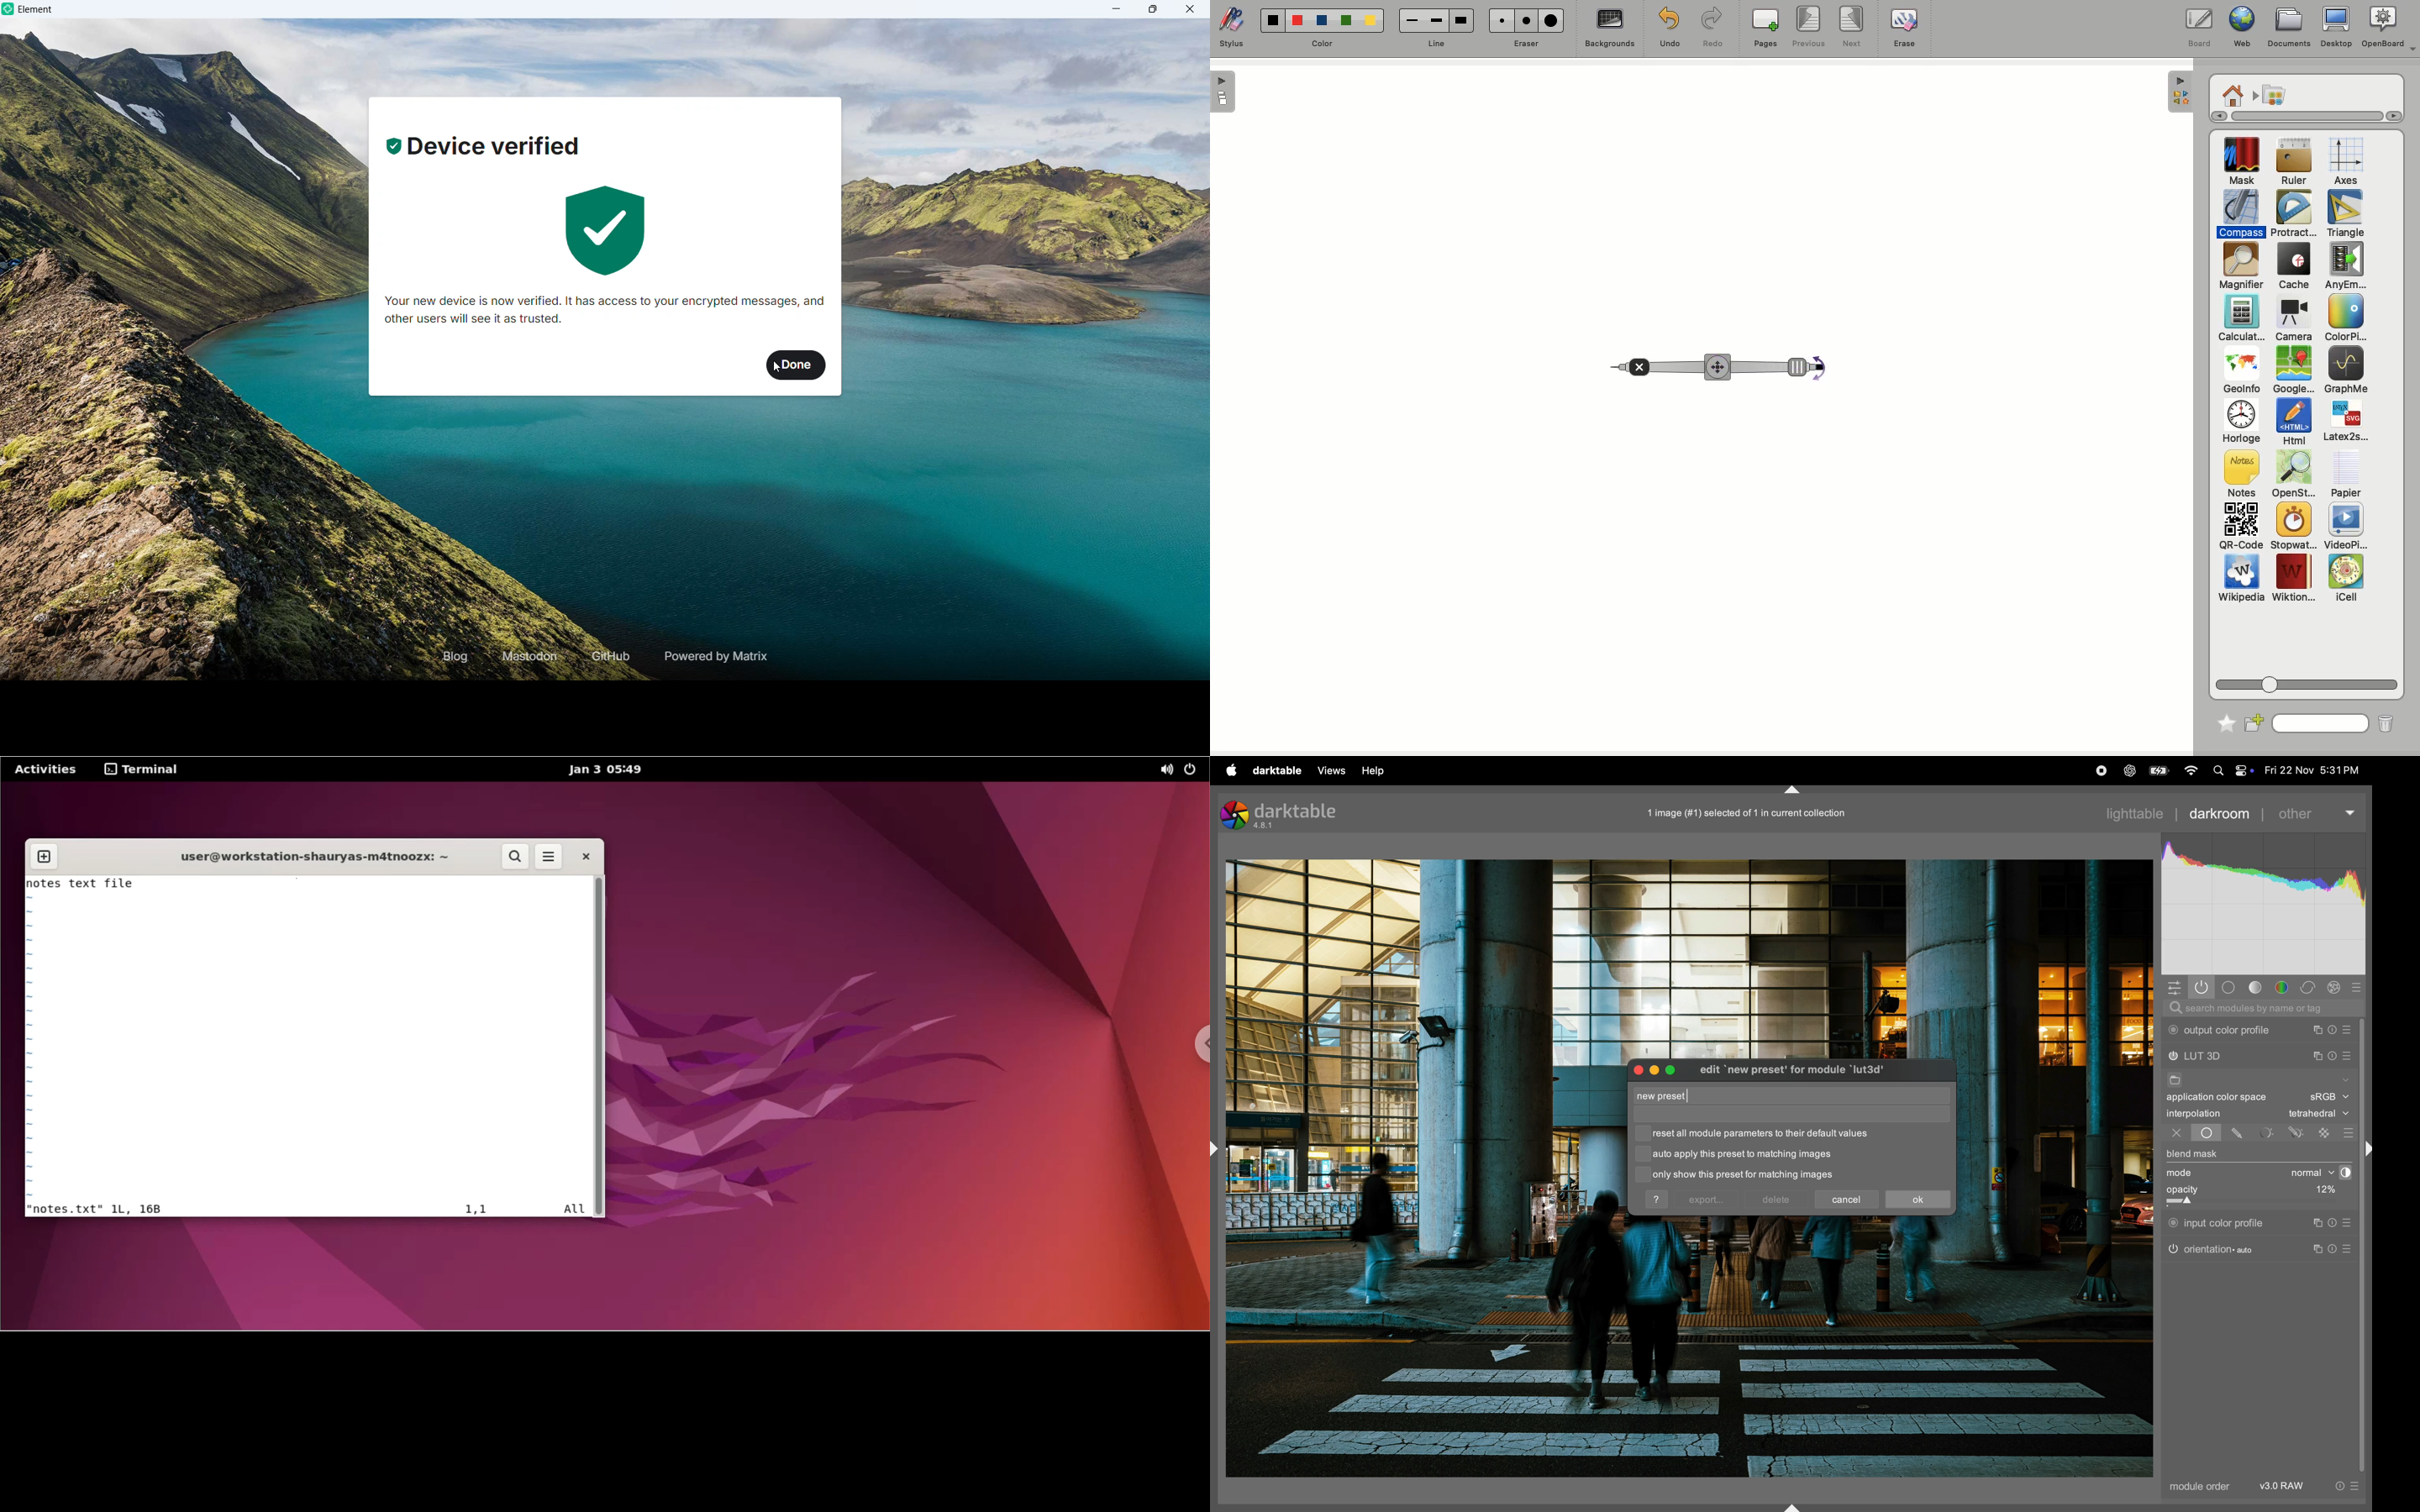 This screenshot has height=1512, width=2436. I want to click on close, so click(1637, 1070).